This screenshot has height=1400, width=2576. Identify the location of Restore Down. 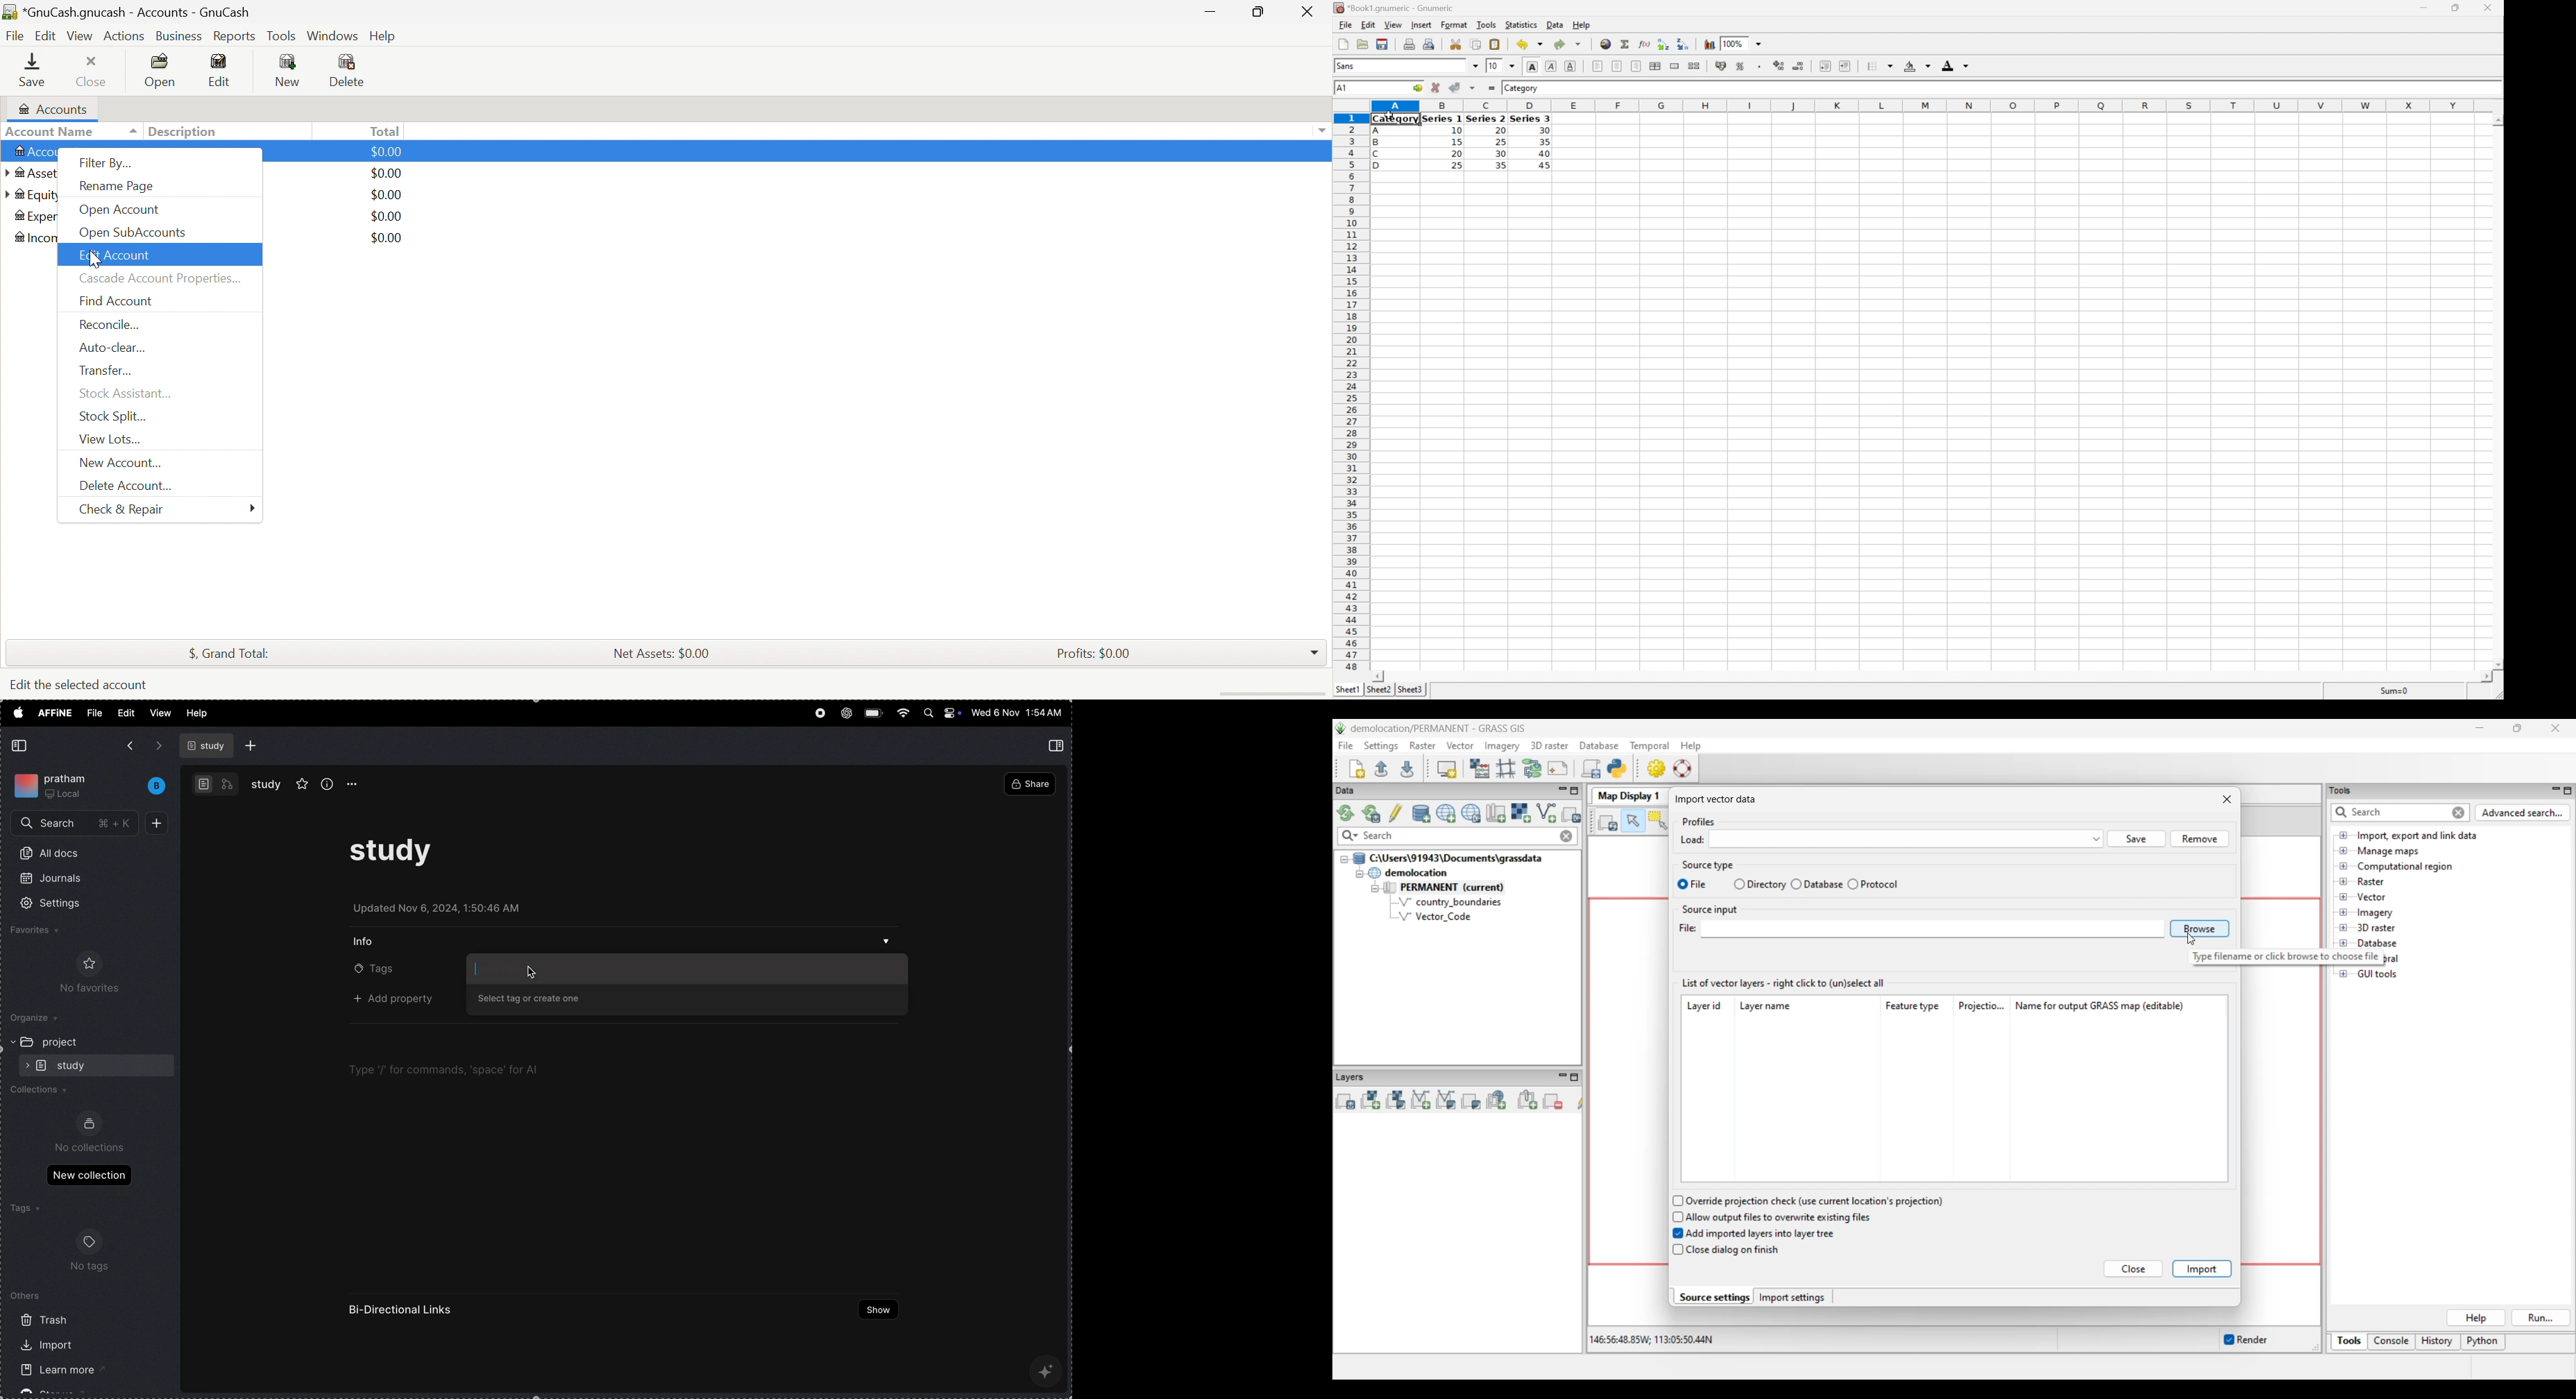
(2451, 7).